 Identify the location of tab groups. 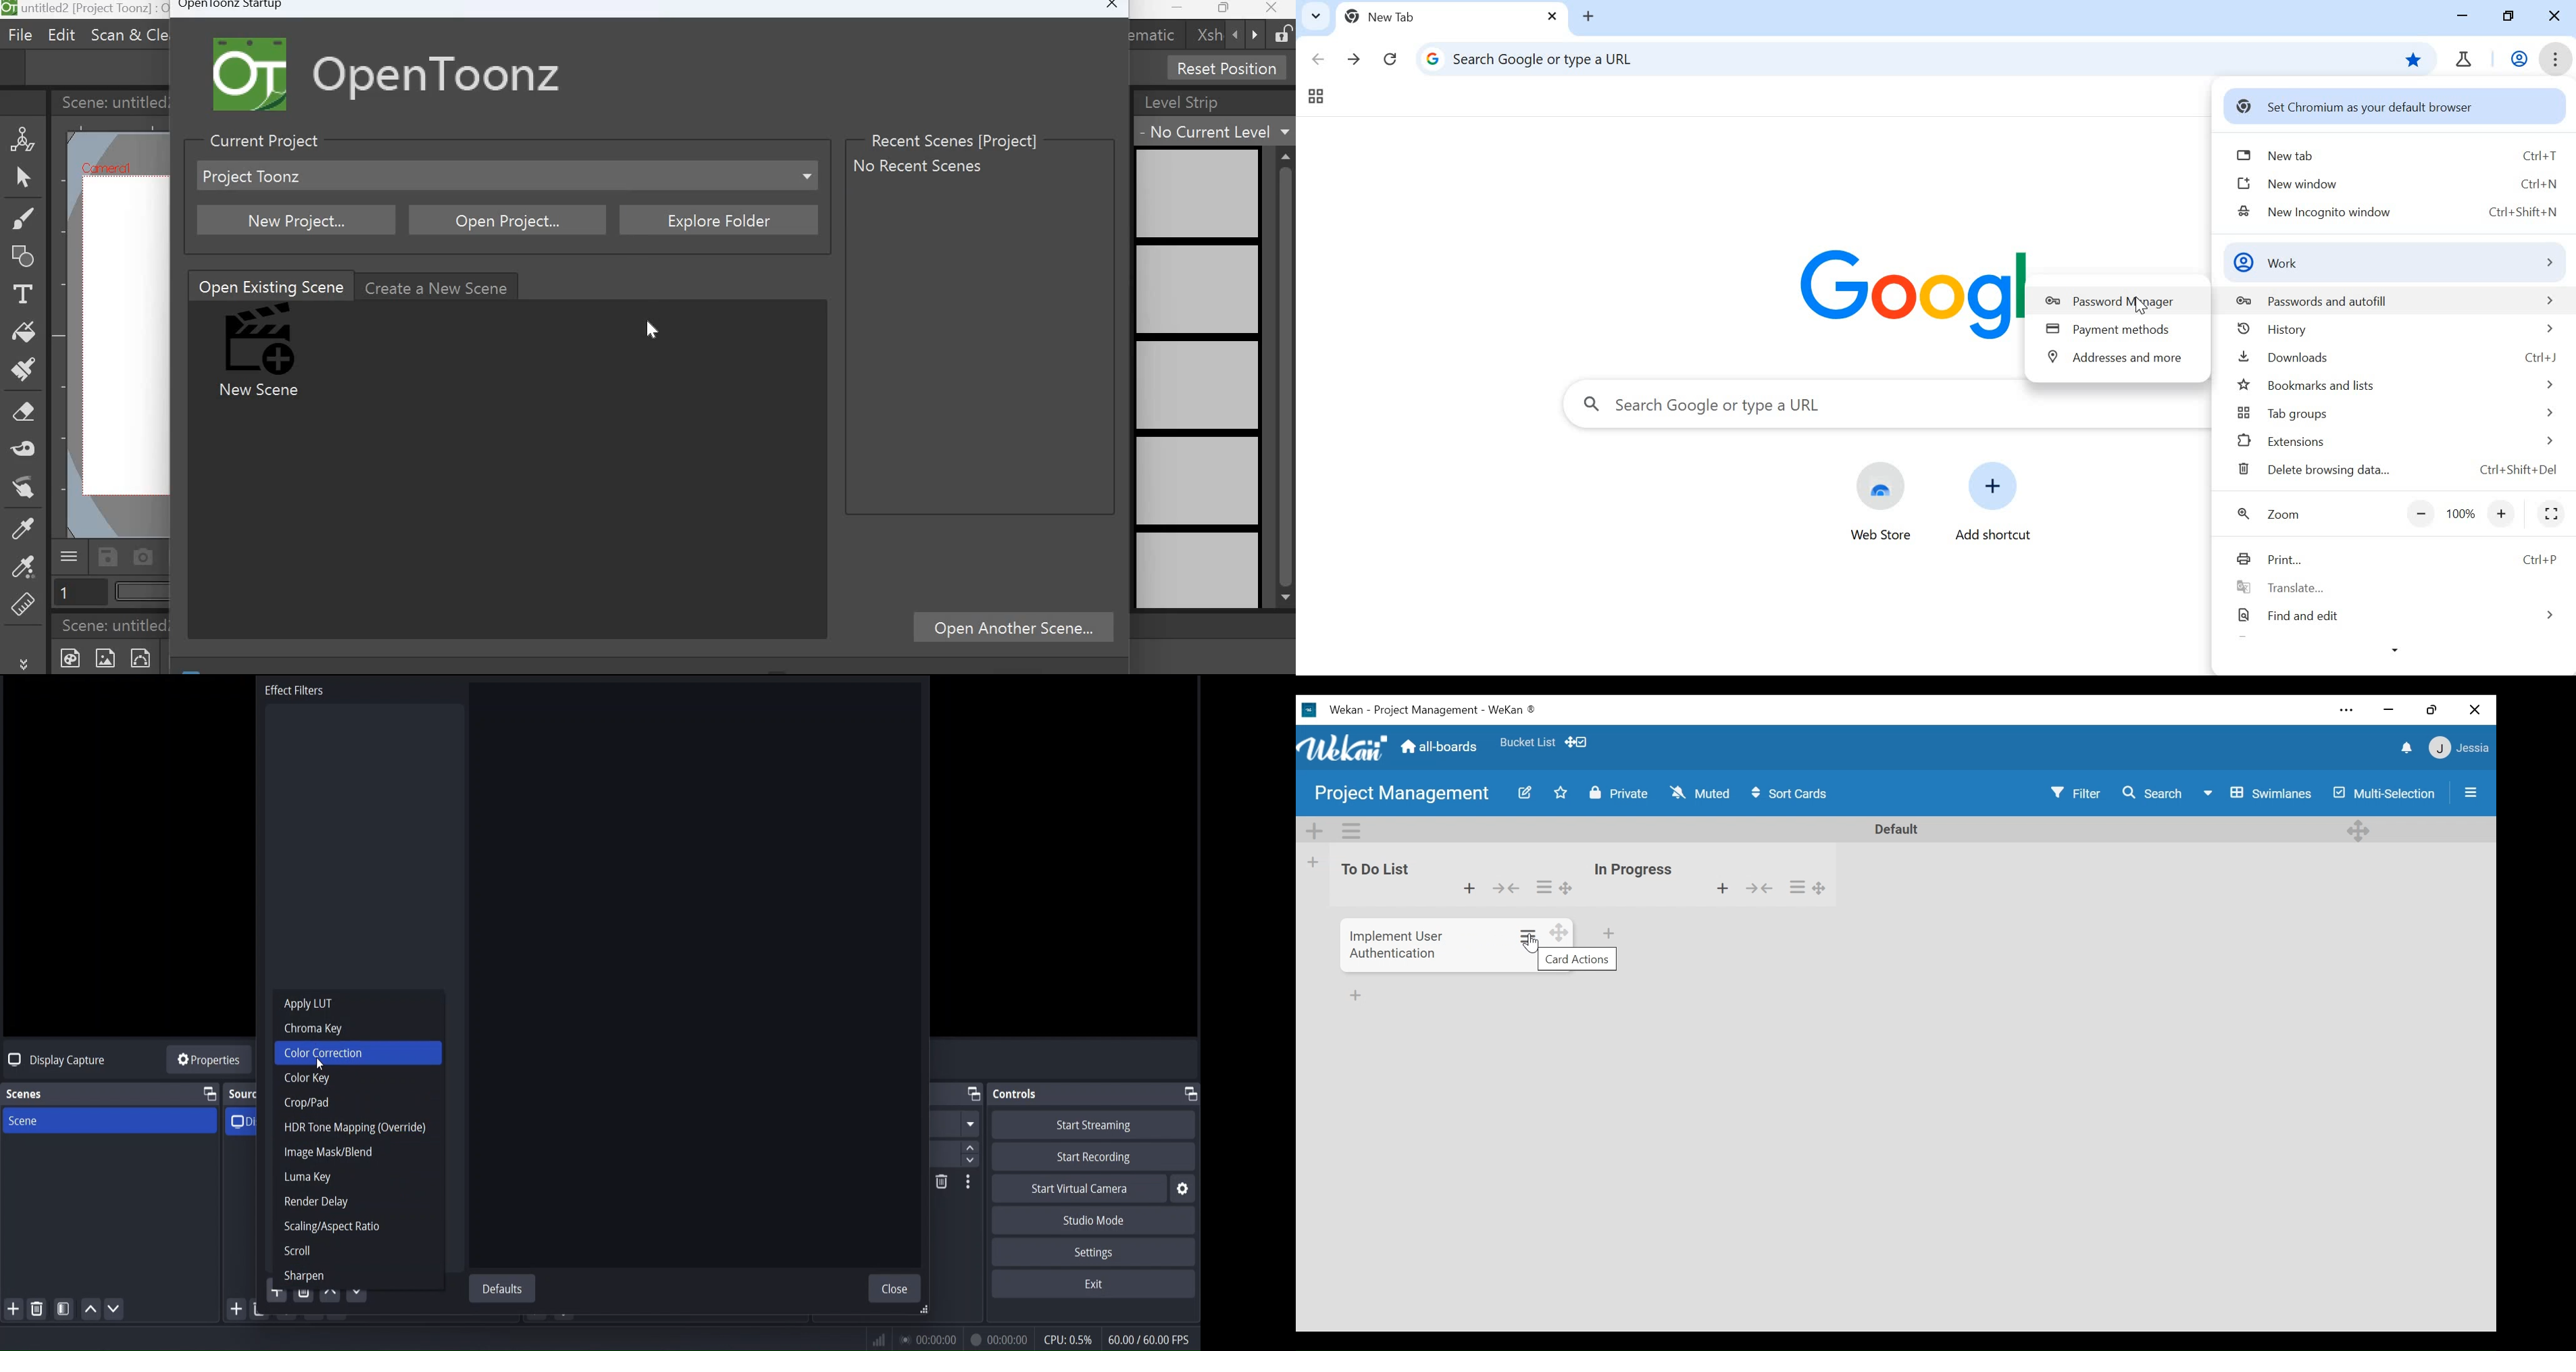
(1316, 97).